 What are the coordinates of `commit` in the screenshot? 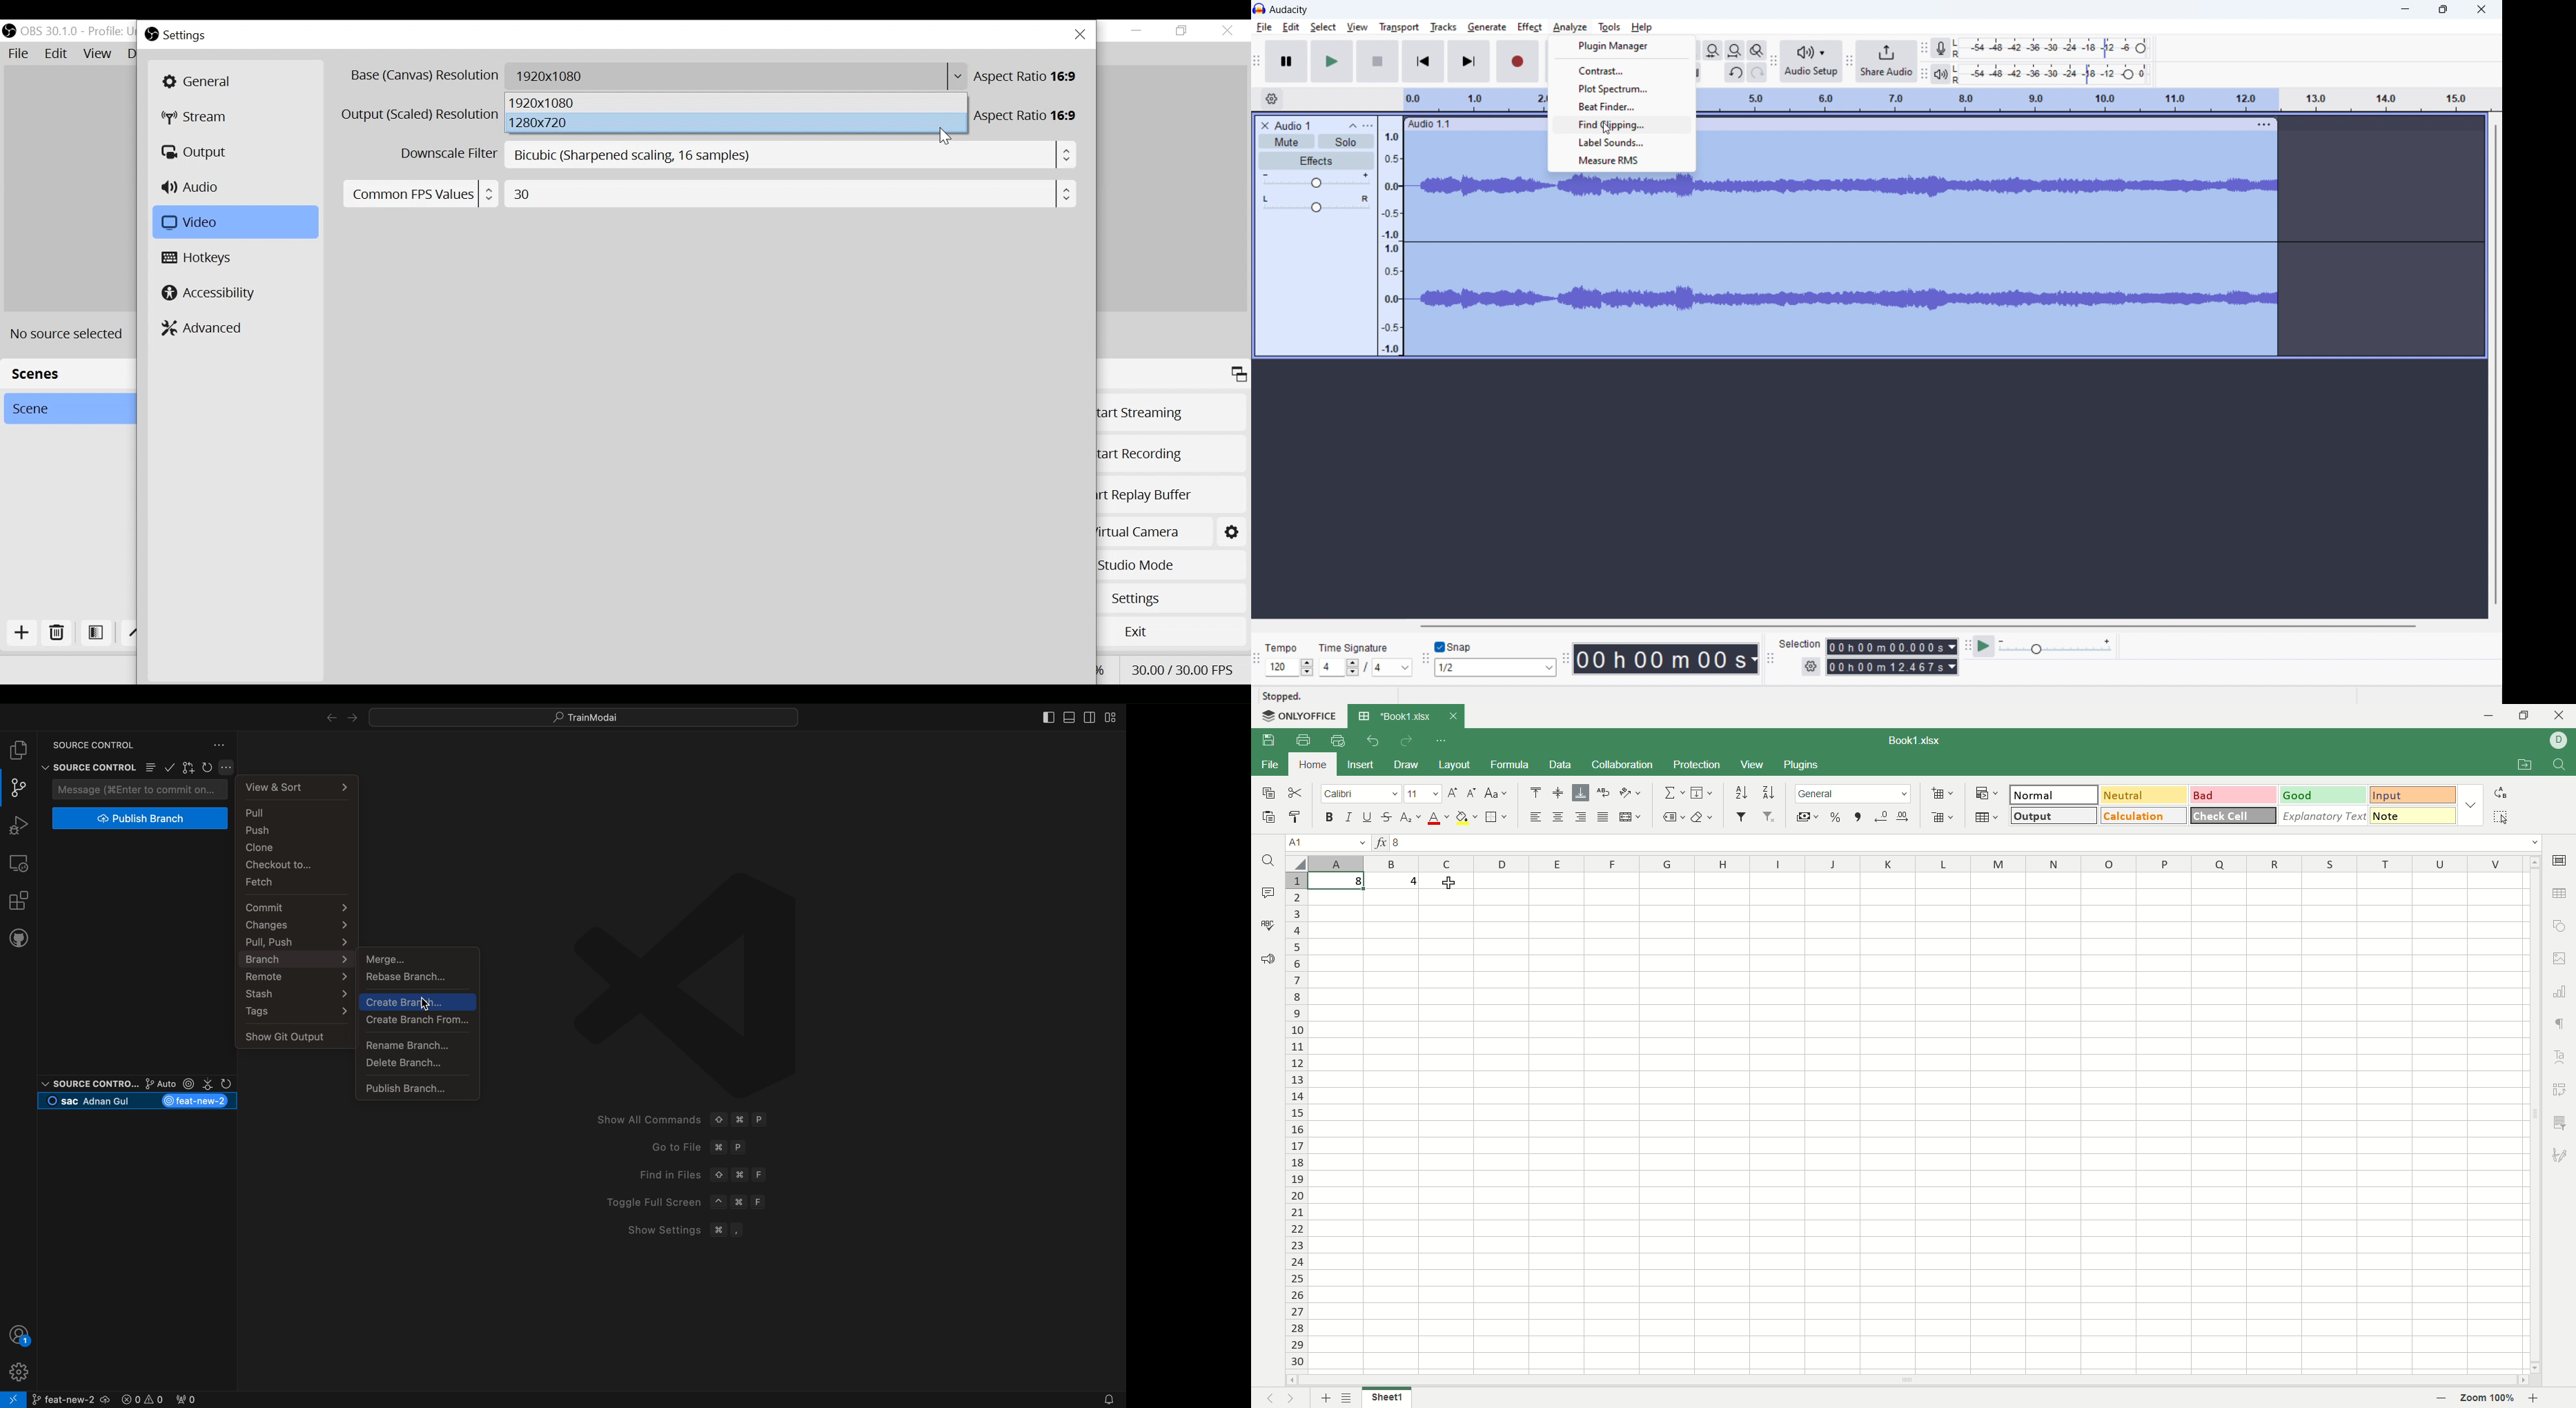 It's located at (297, 907).